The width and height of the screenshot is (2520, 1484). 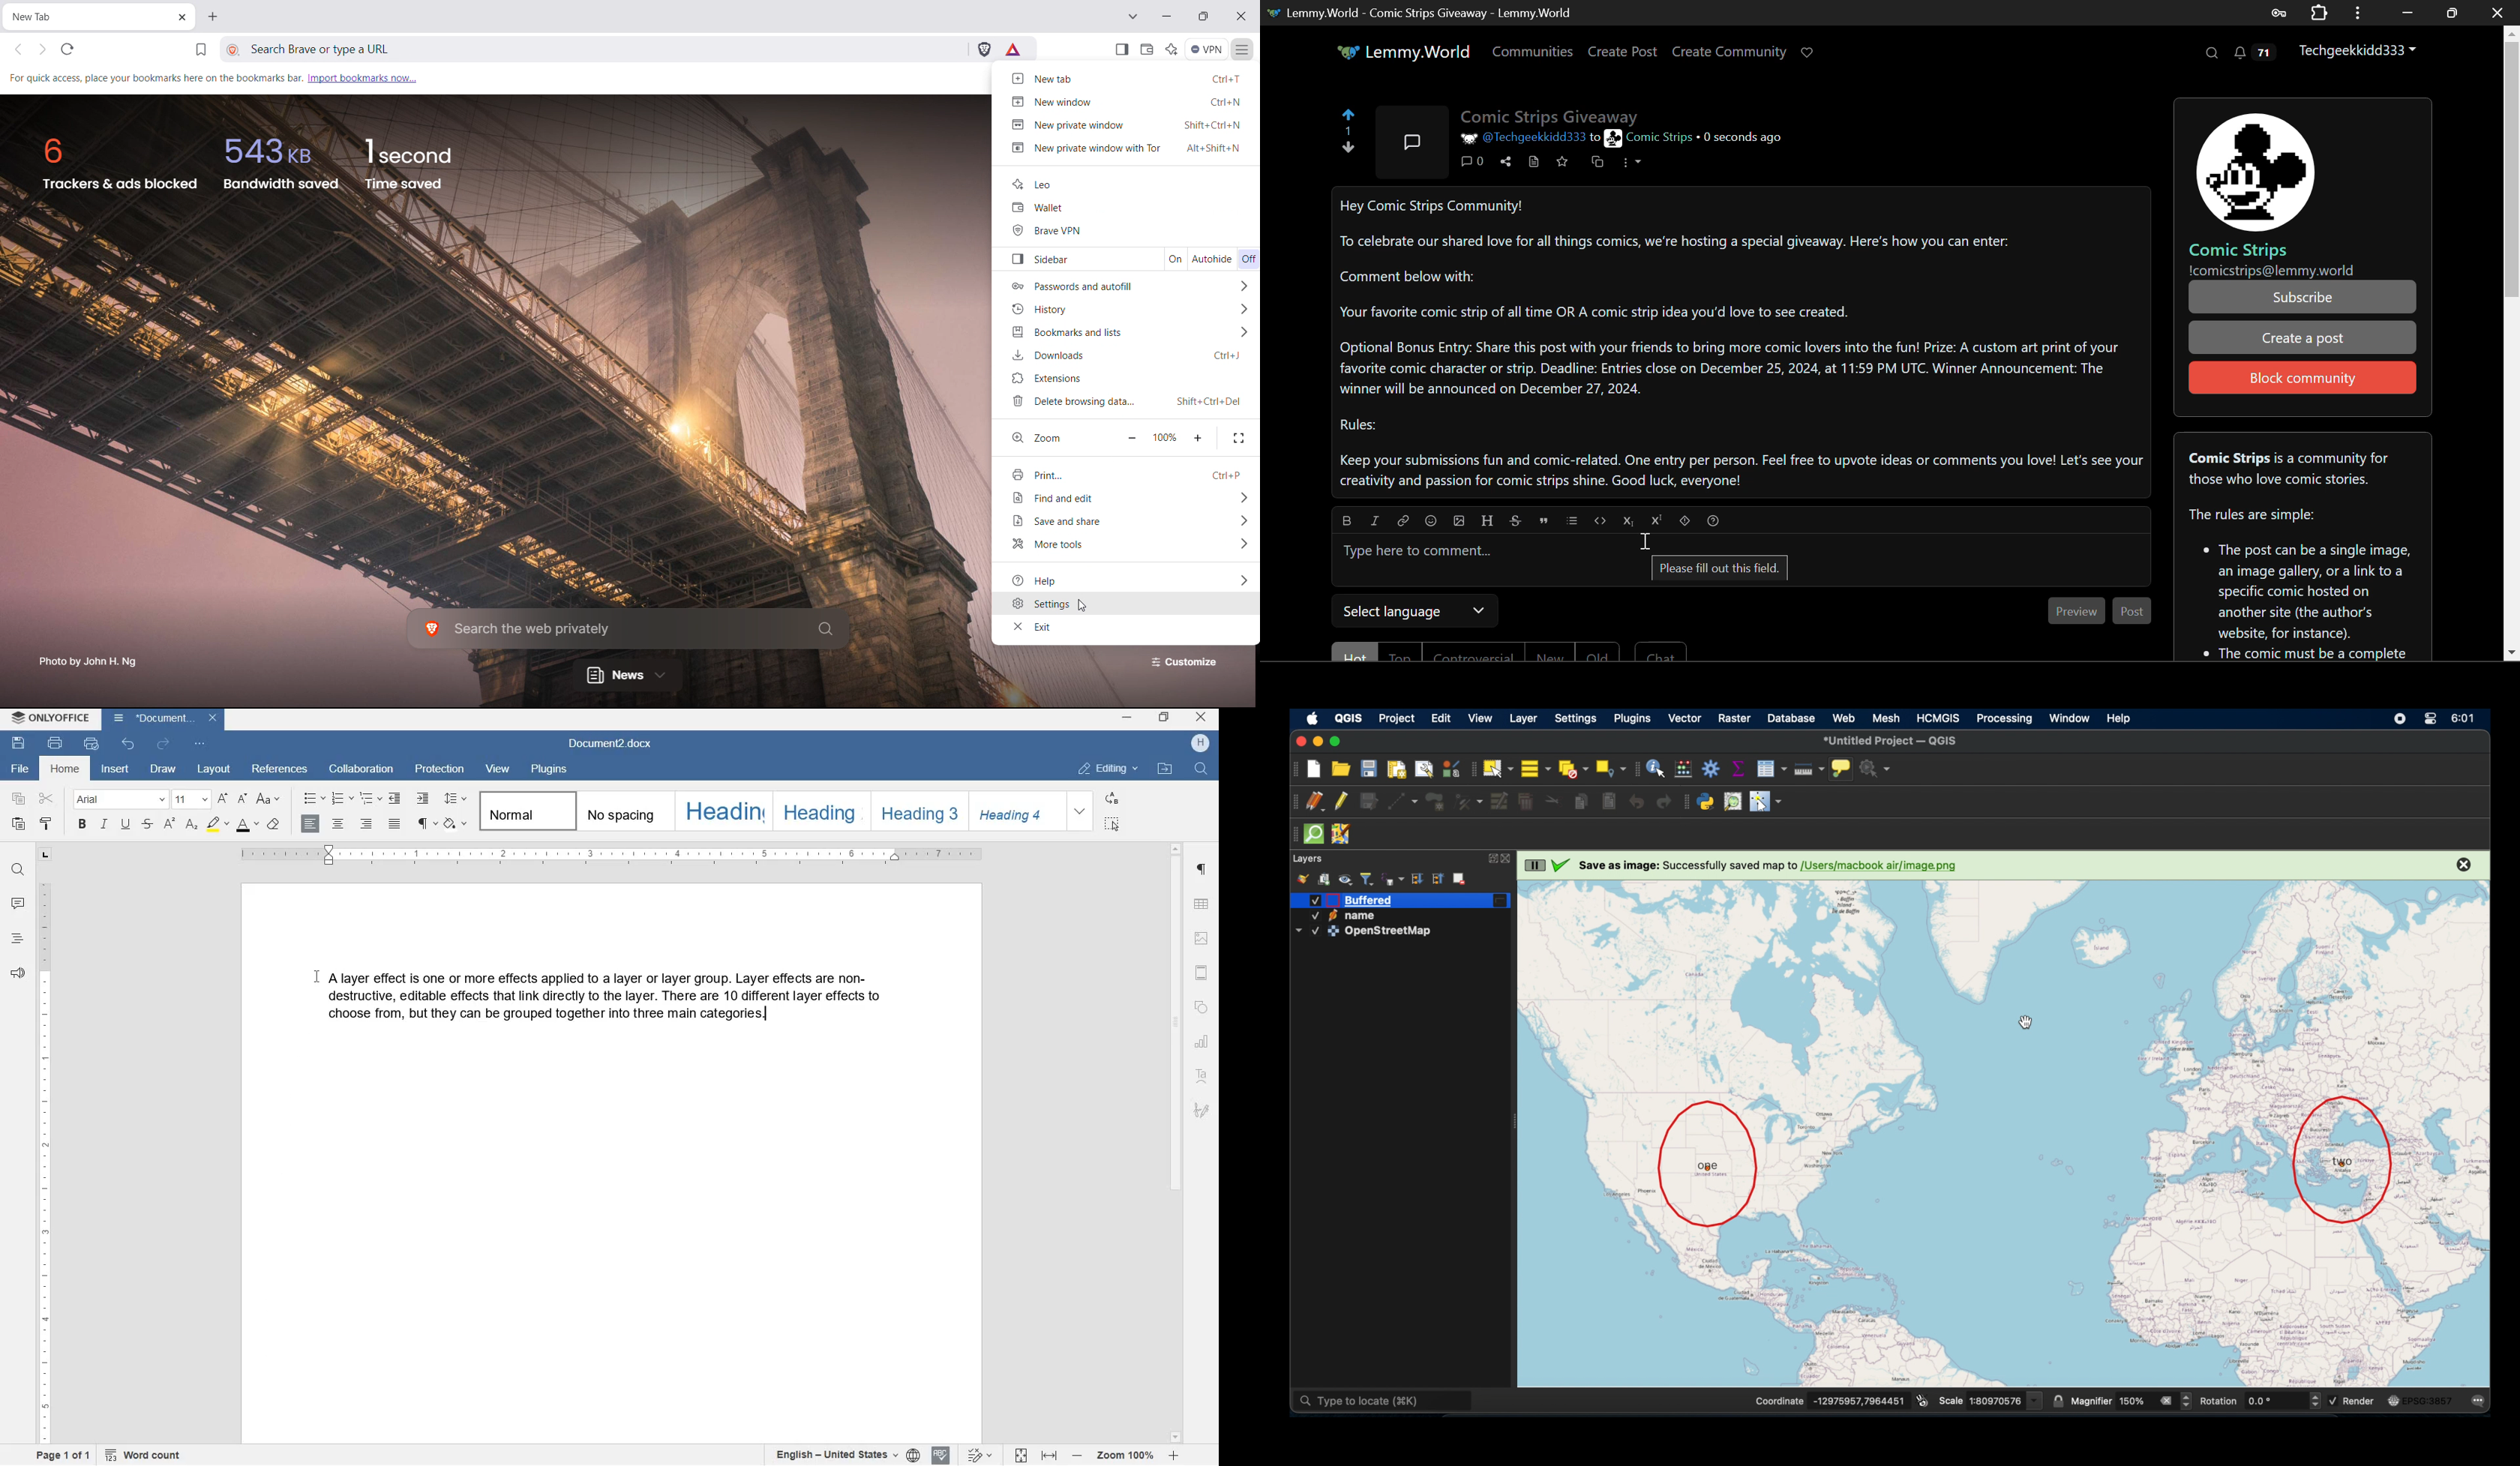 What do you see at coordinates (1419, 12) in the screenshot?
I see `Lemmy.World- Comic Strips Giveaway - Lemmy.World` at bounding box center [1419, 12].